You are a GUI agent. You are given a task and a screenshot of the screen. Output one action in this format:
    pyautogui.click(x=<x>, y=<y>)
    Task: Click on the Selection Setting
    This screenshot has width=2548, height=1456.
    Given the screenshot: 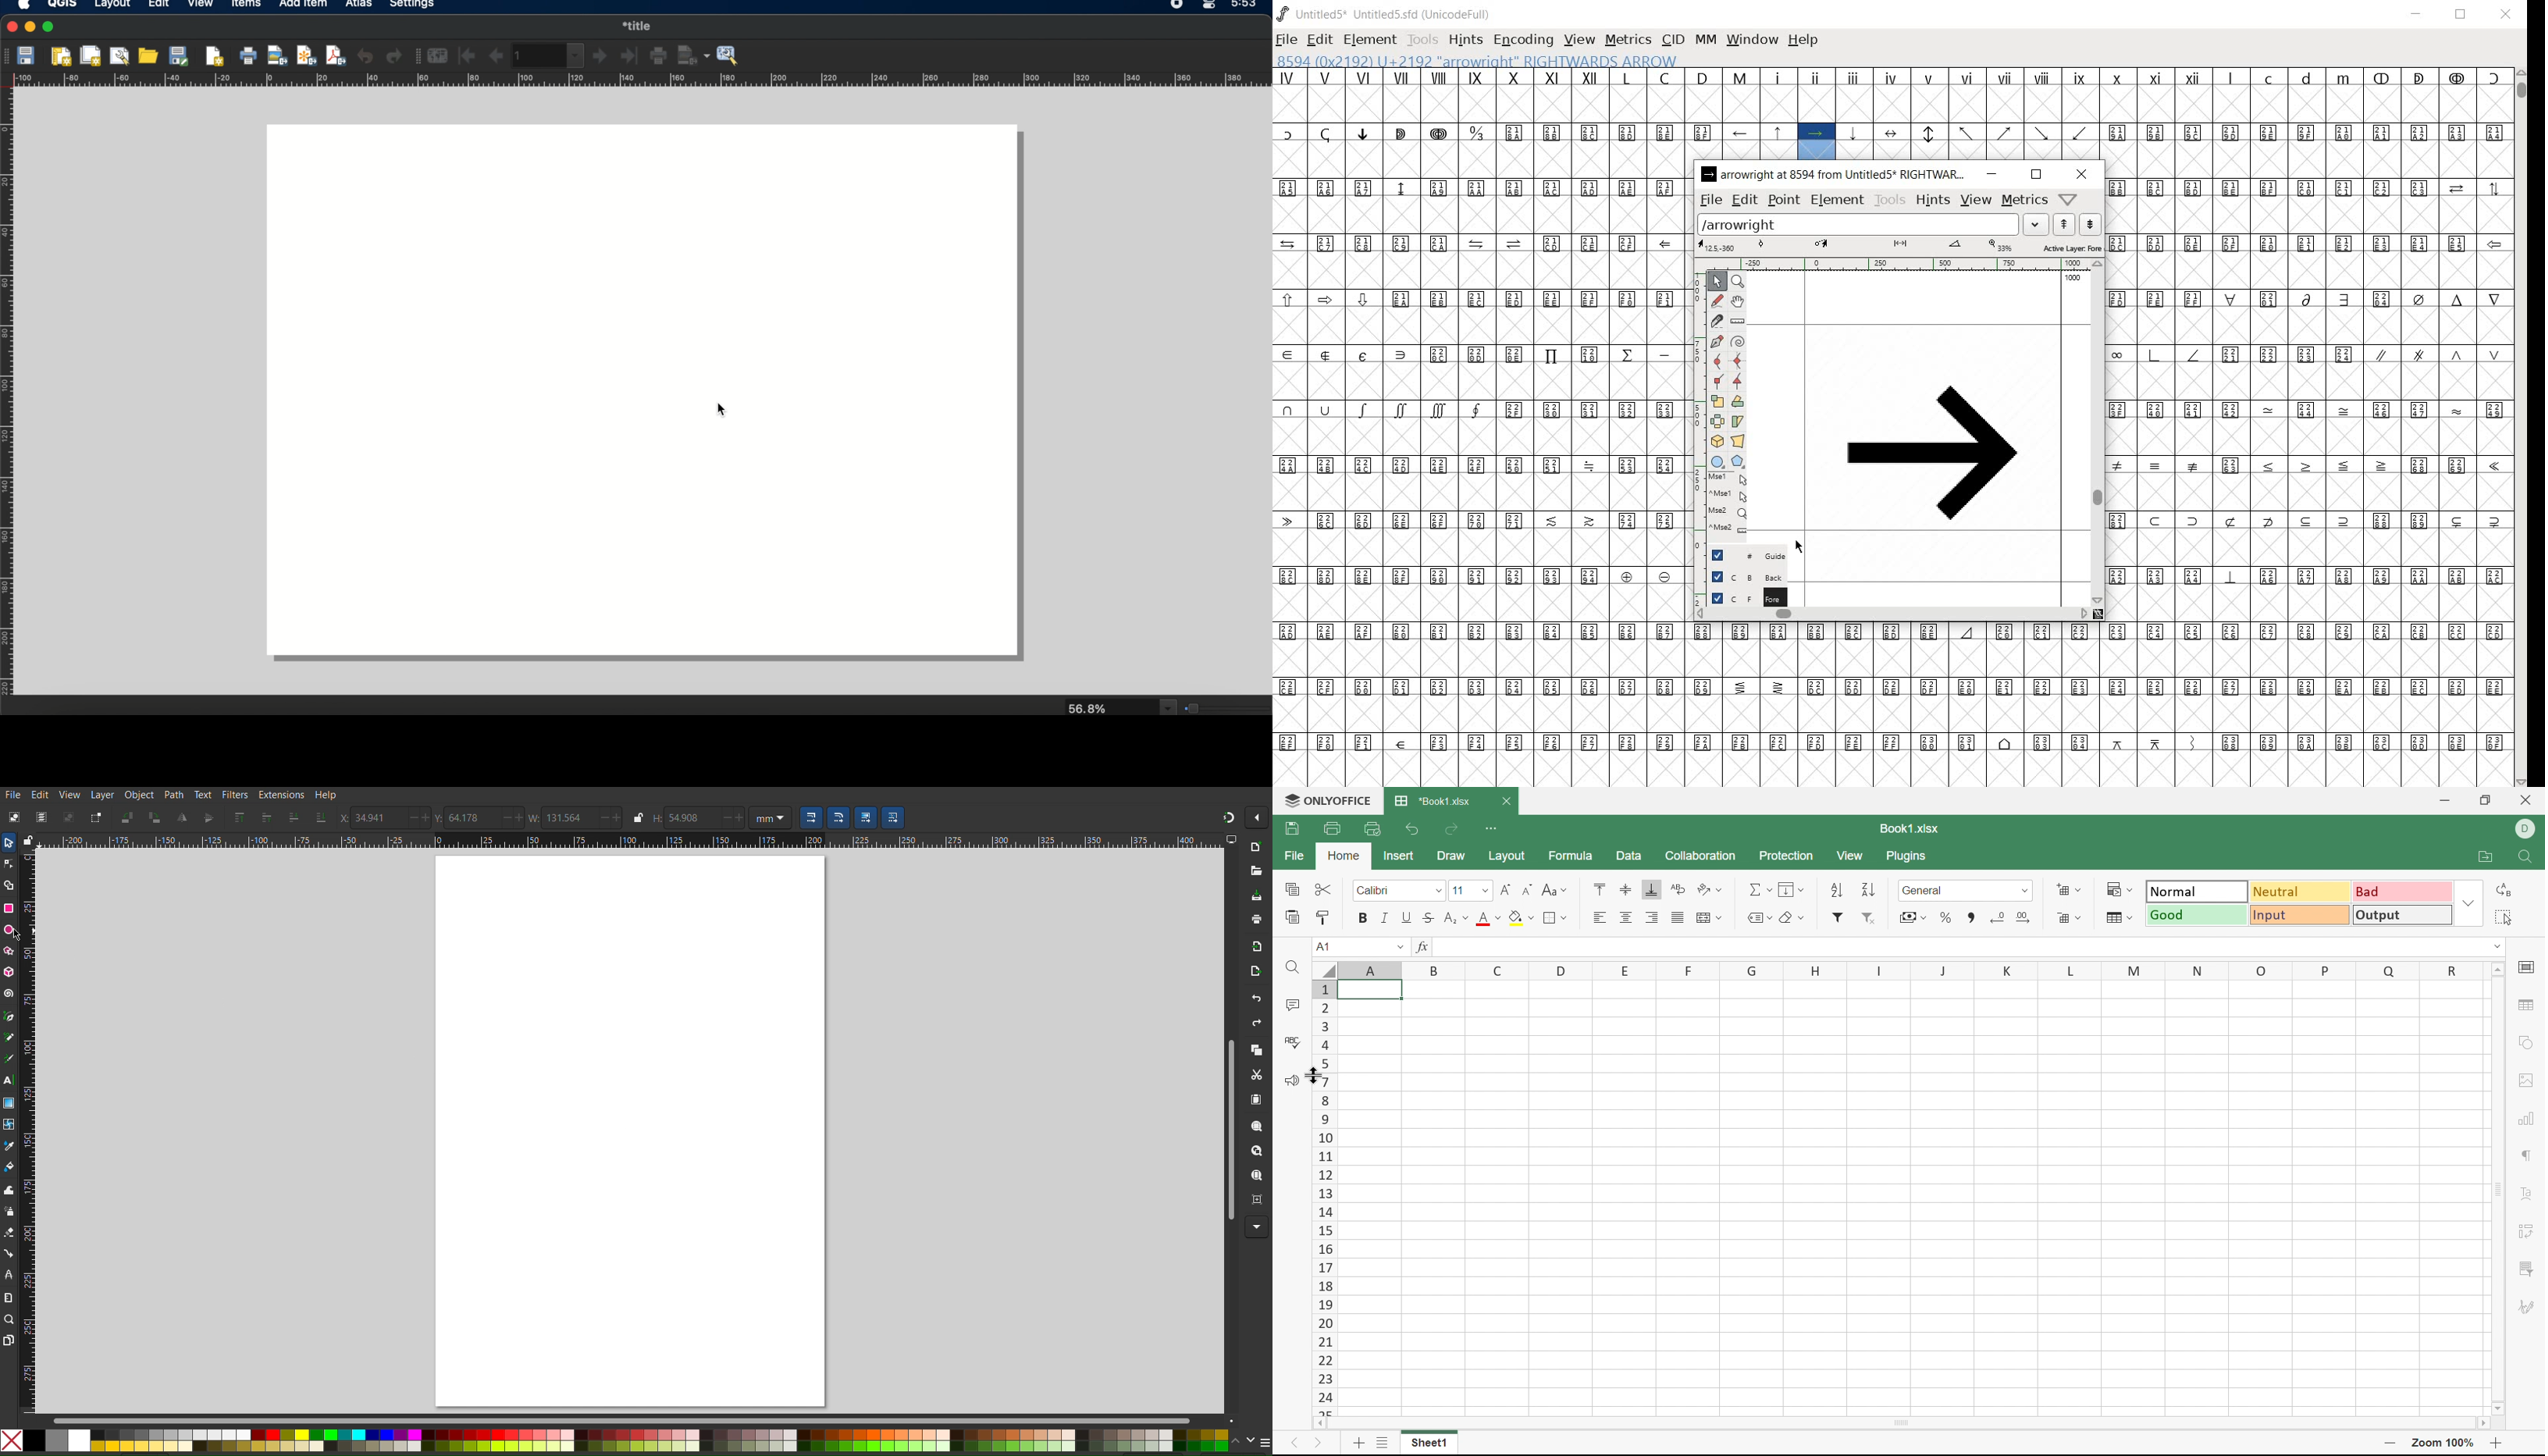 What is the action you would take?
    pyautogui.click(x=839, y=817)
    